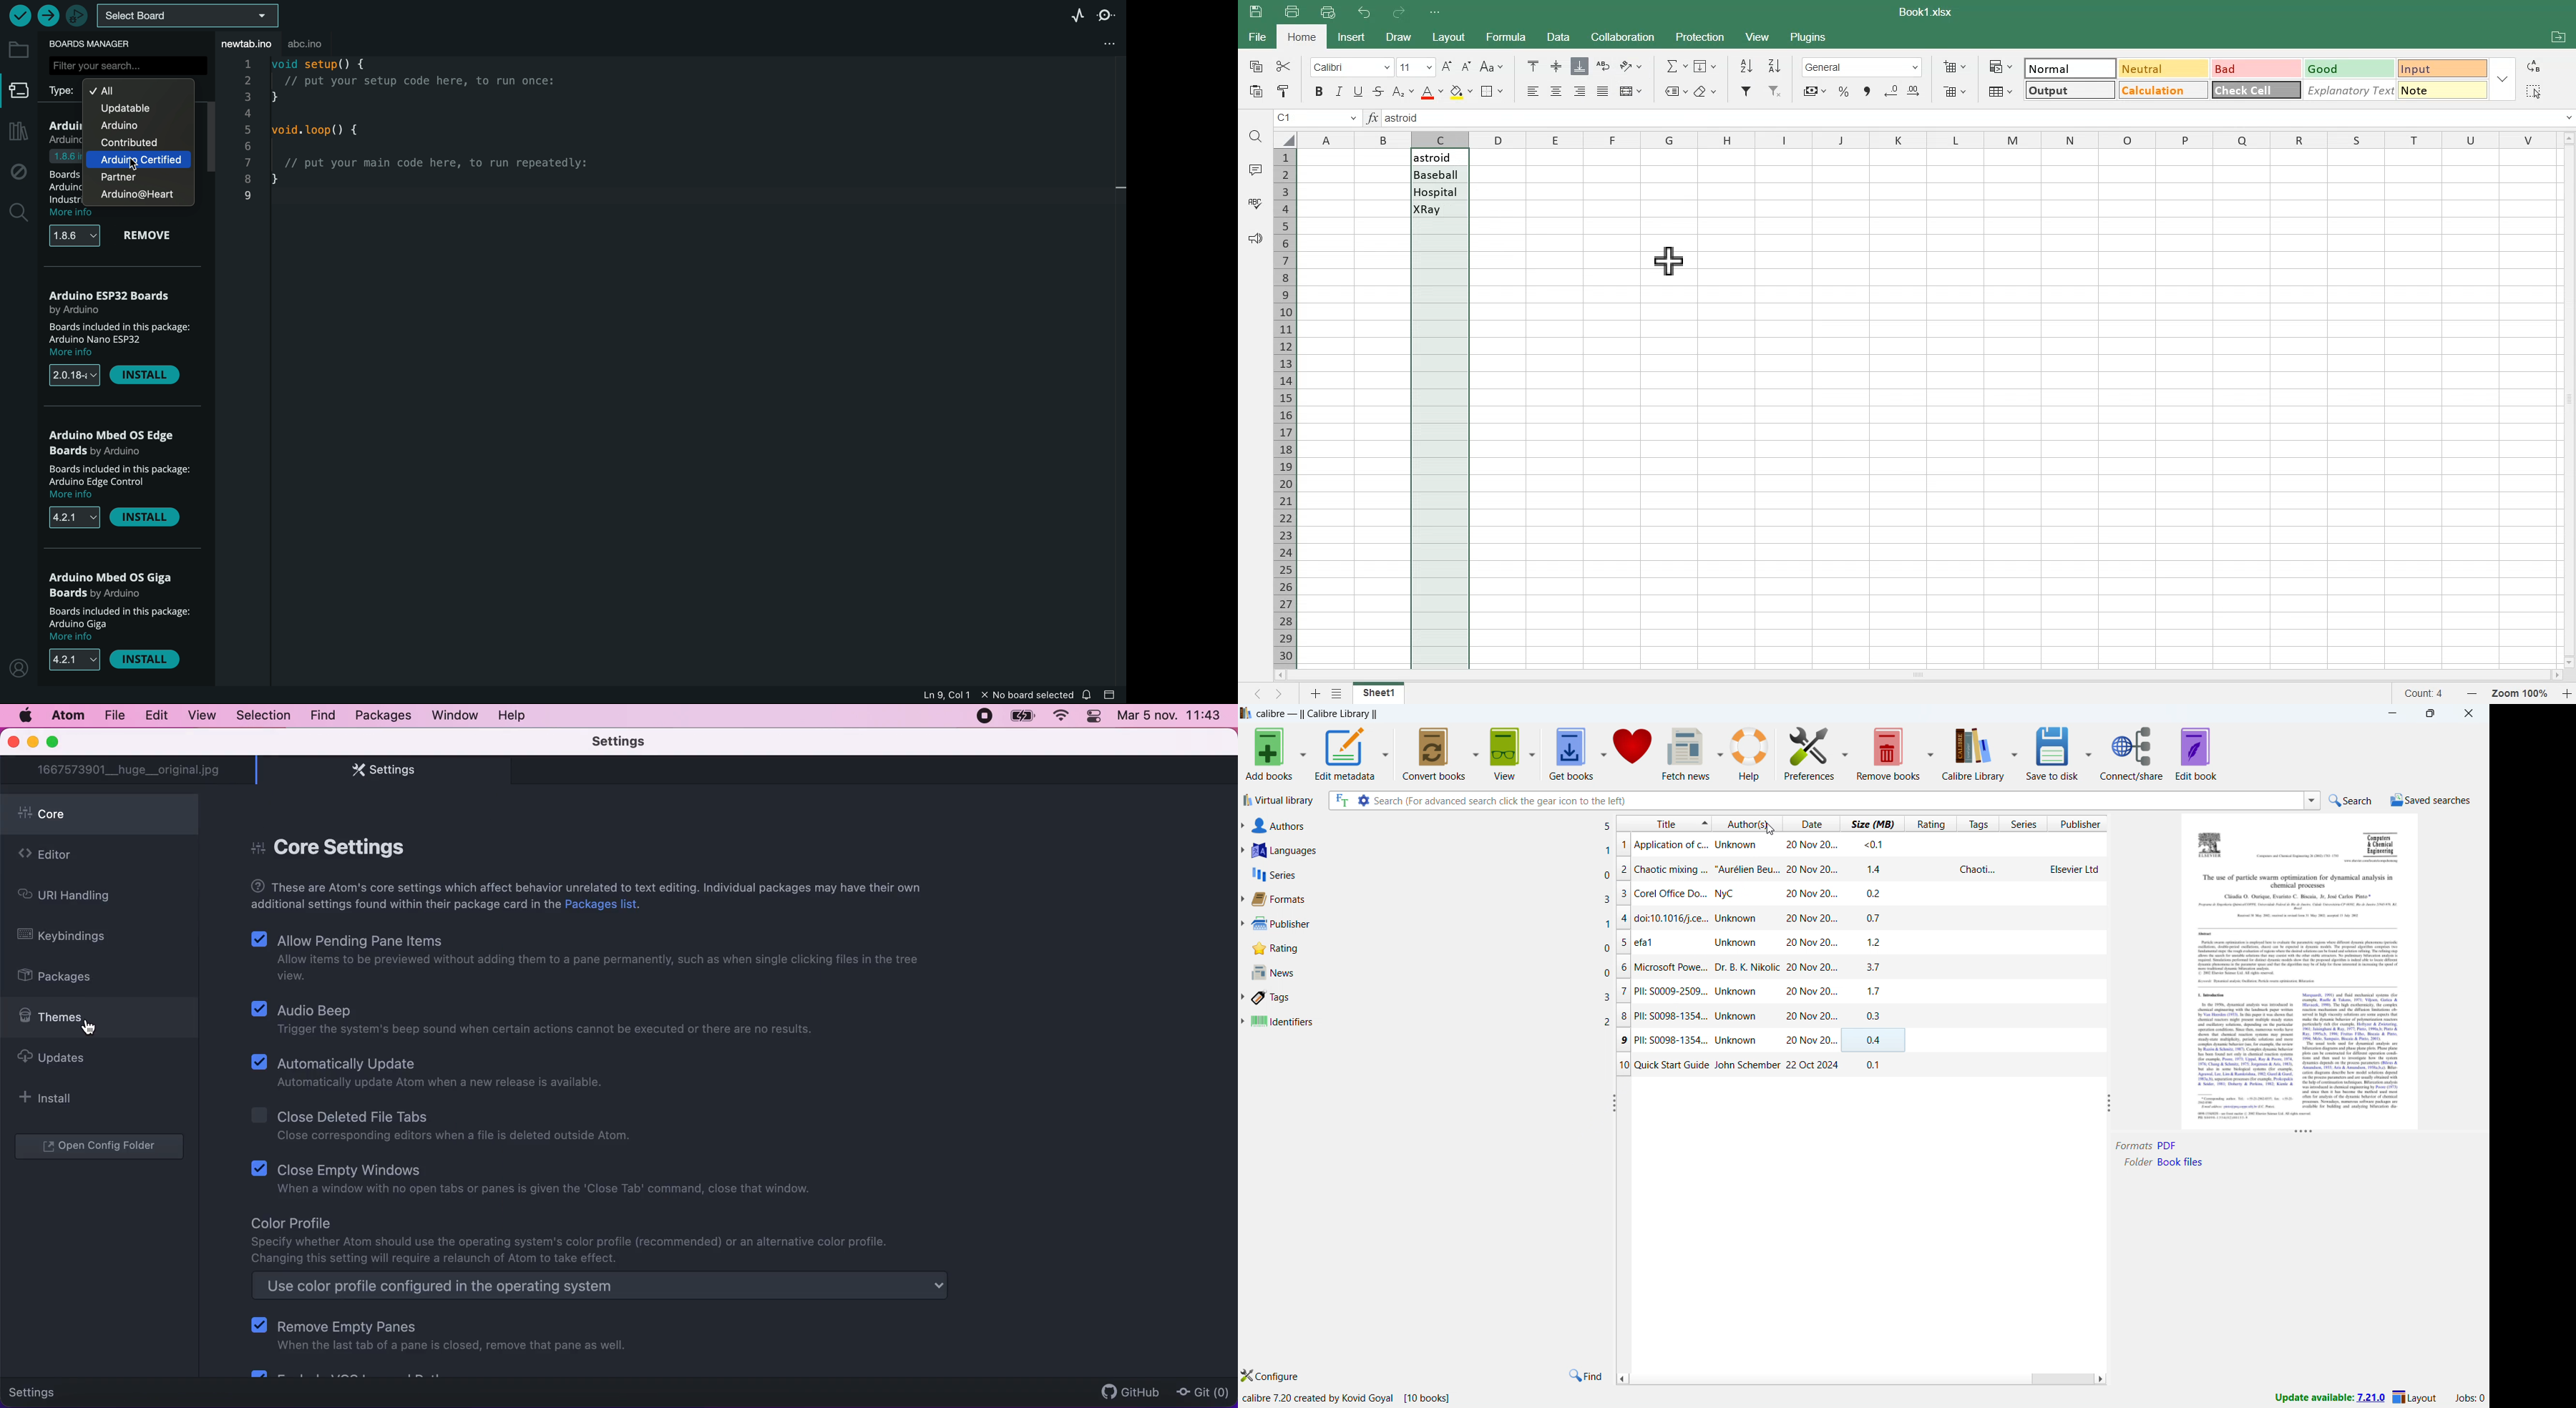 The image size is (2576, 1428). I want to click on Align Right, so click(1581, 91).